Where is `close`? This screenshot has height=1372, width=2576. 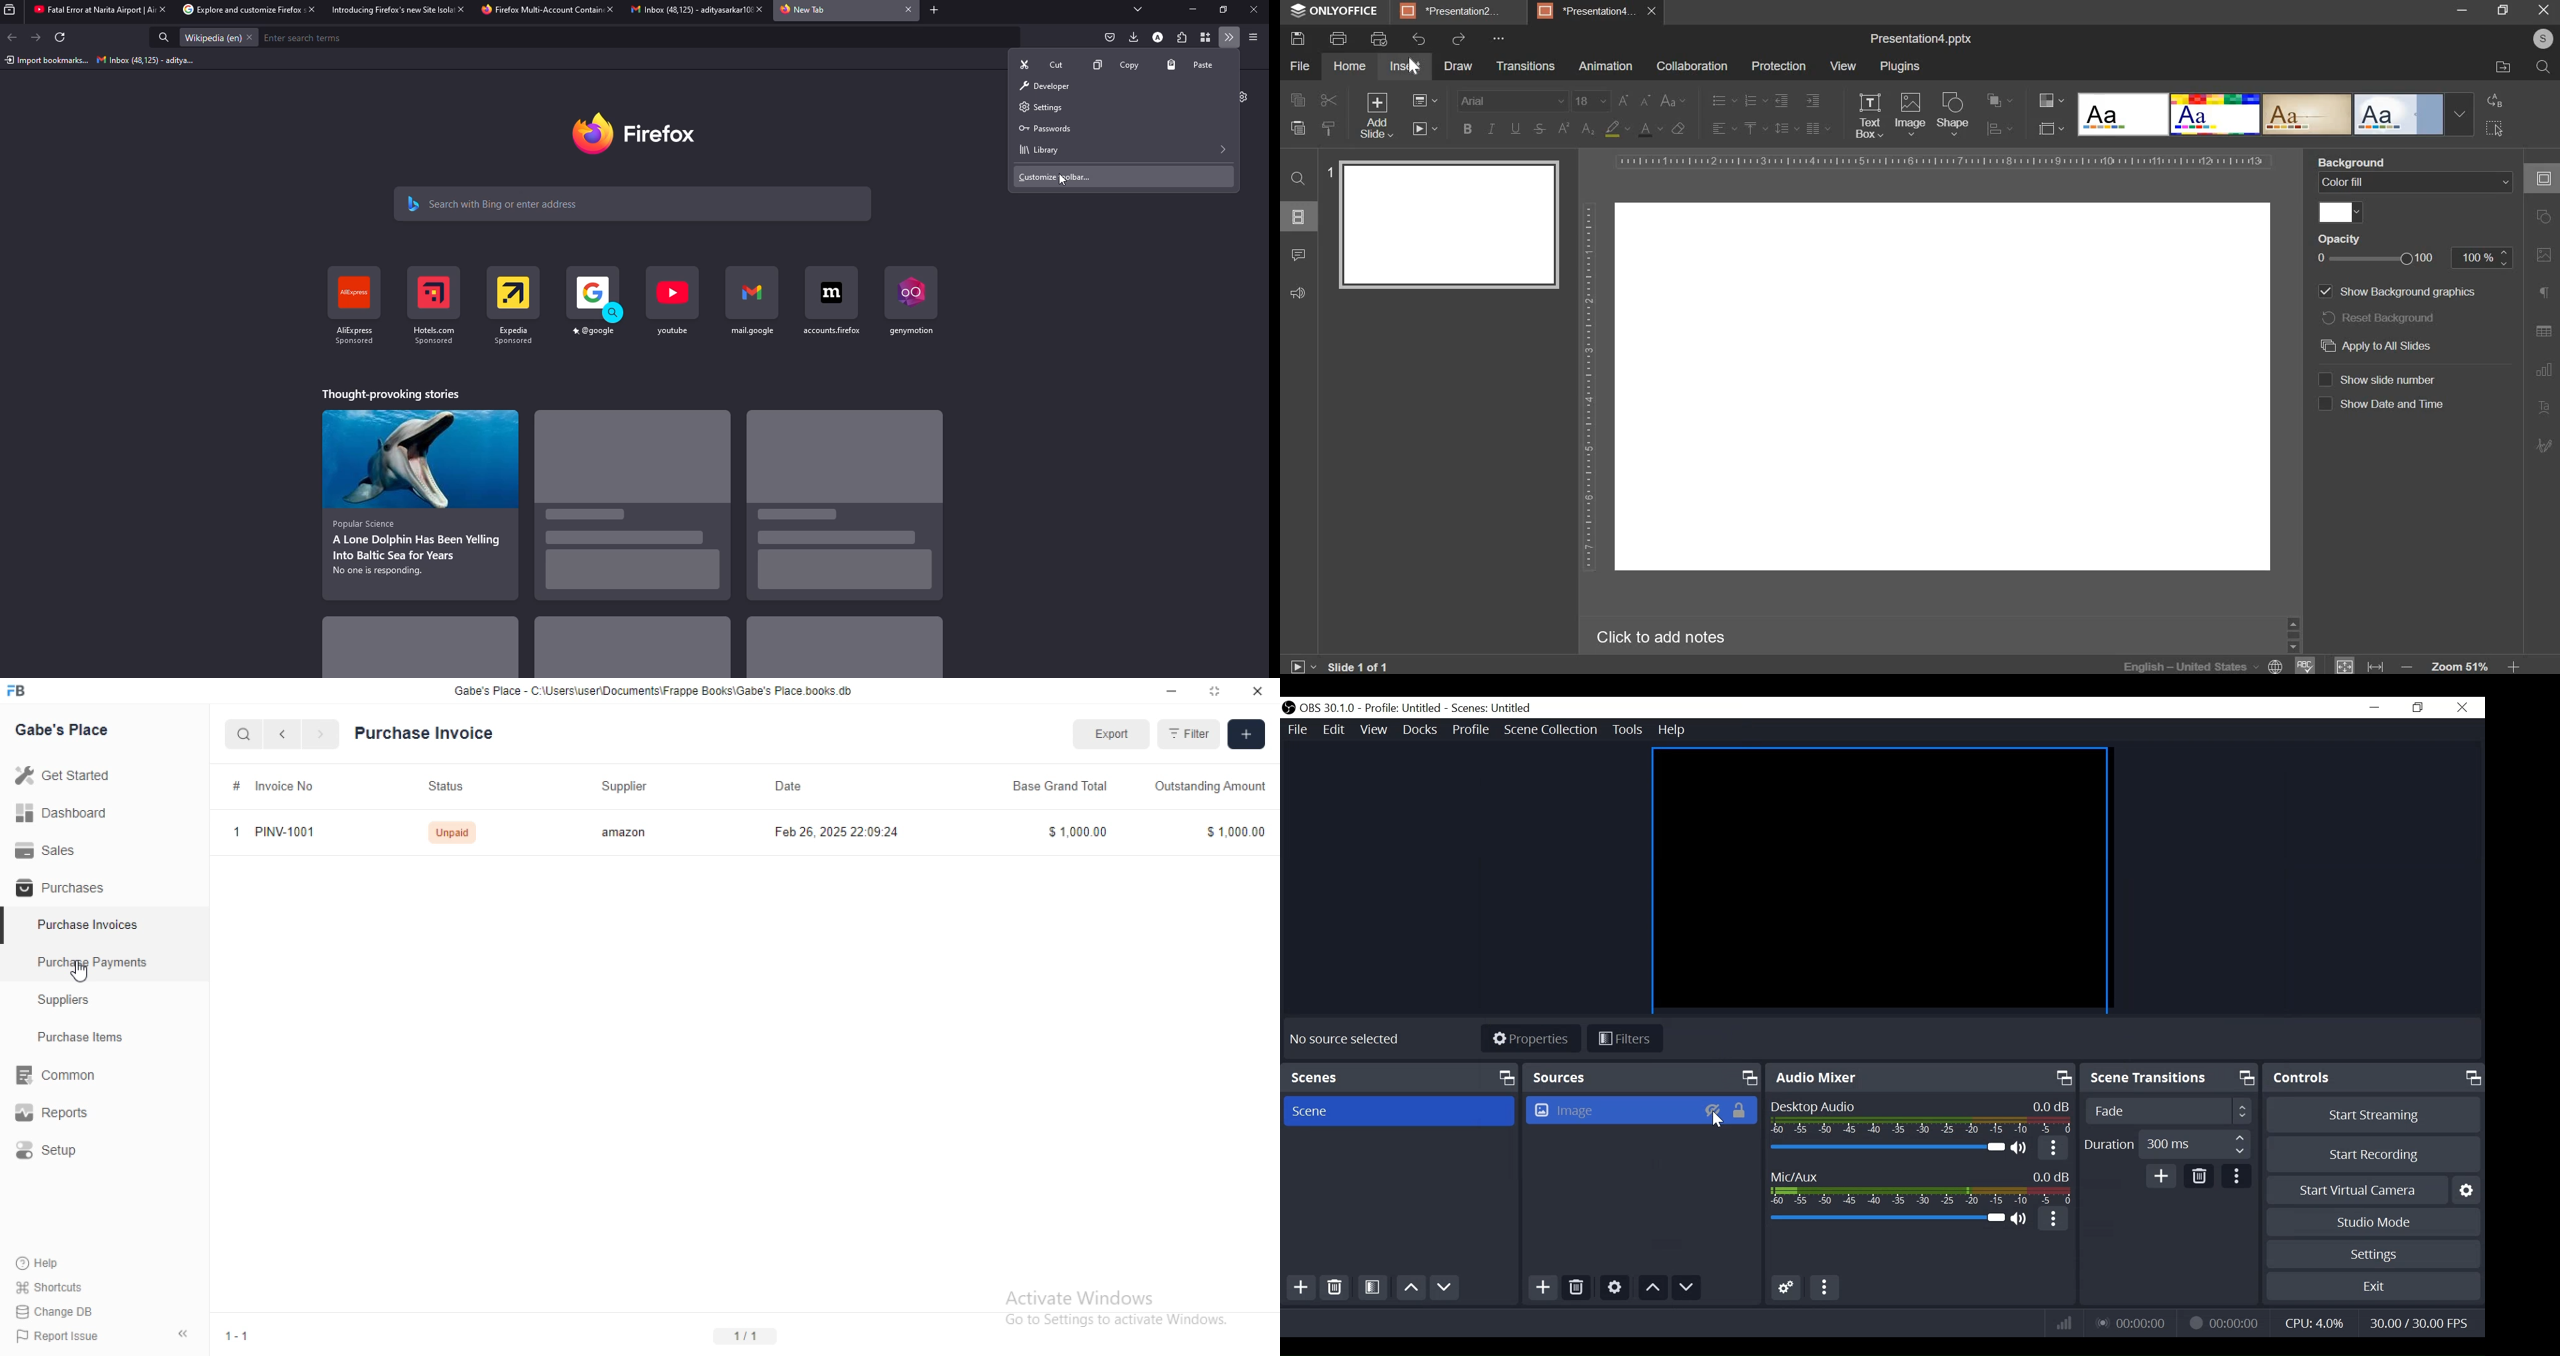
close is located at coordinates (308, 10).